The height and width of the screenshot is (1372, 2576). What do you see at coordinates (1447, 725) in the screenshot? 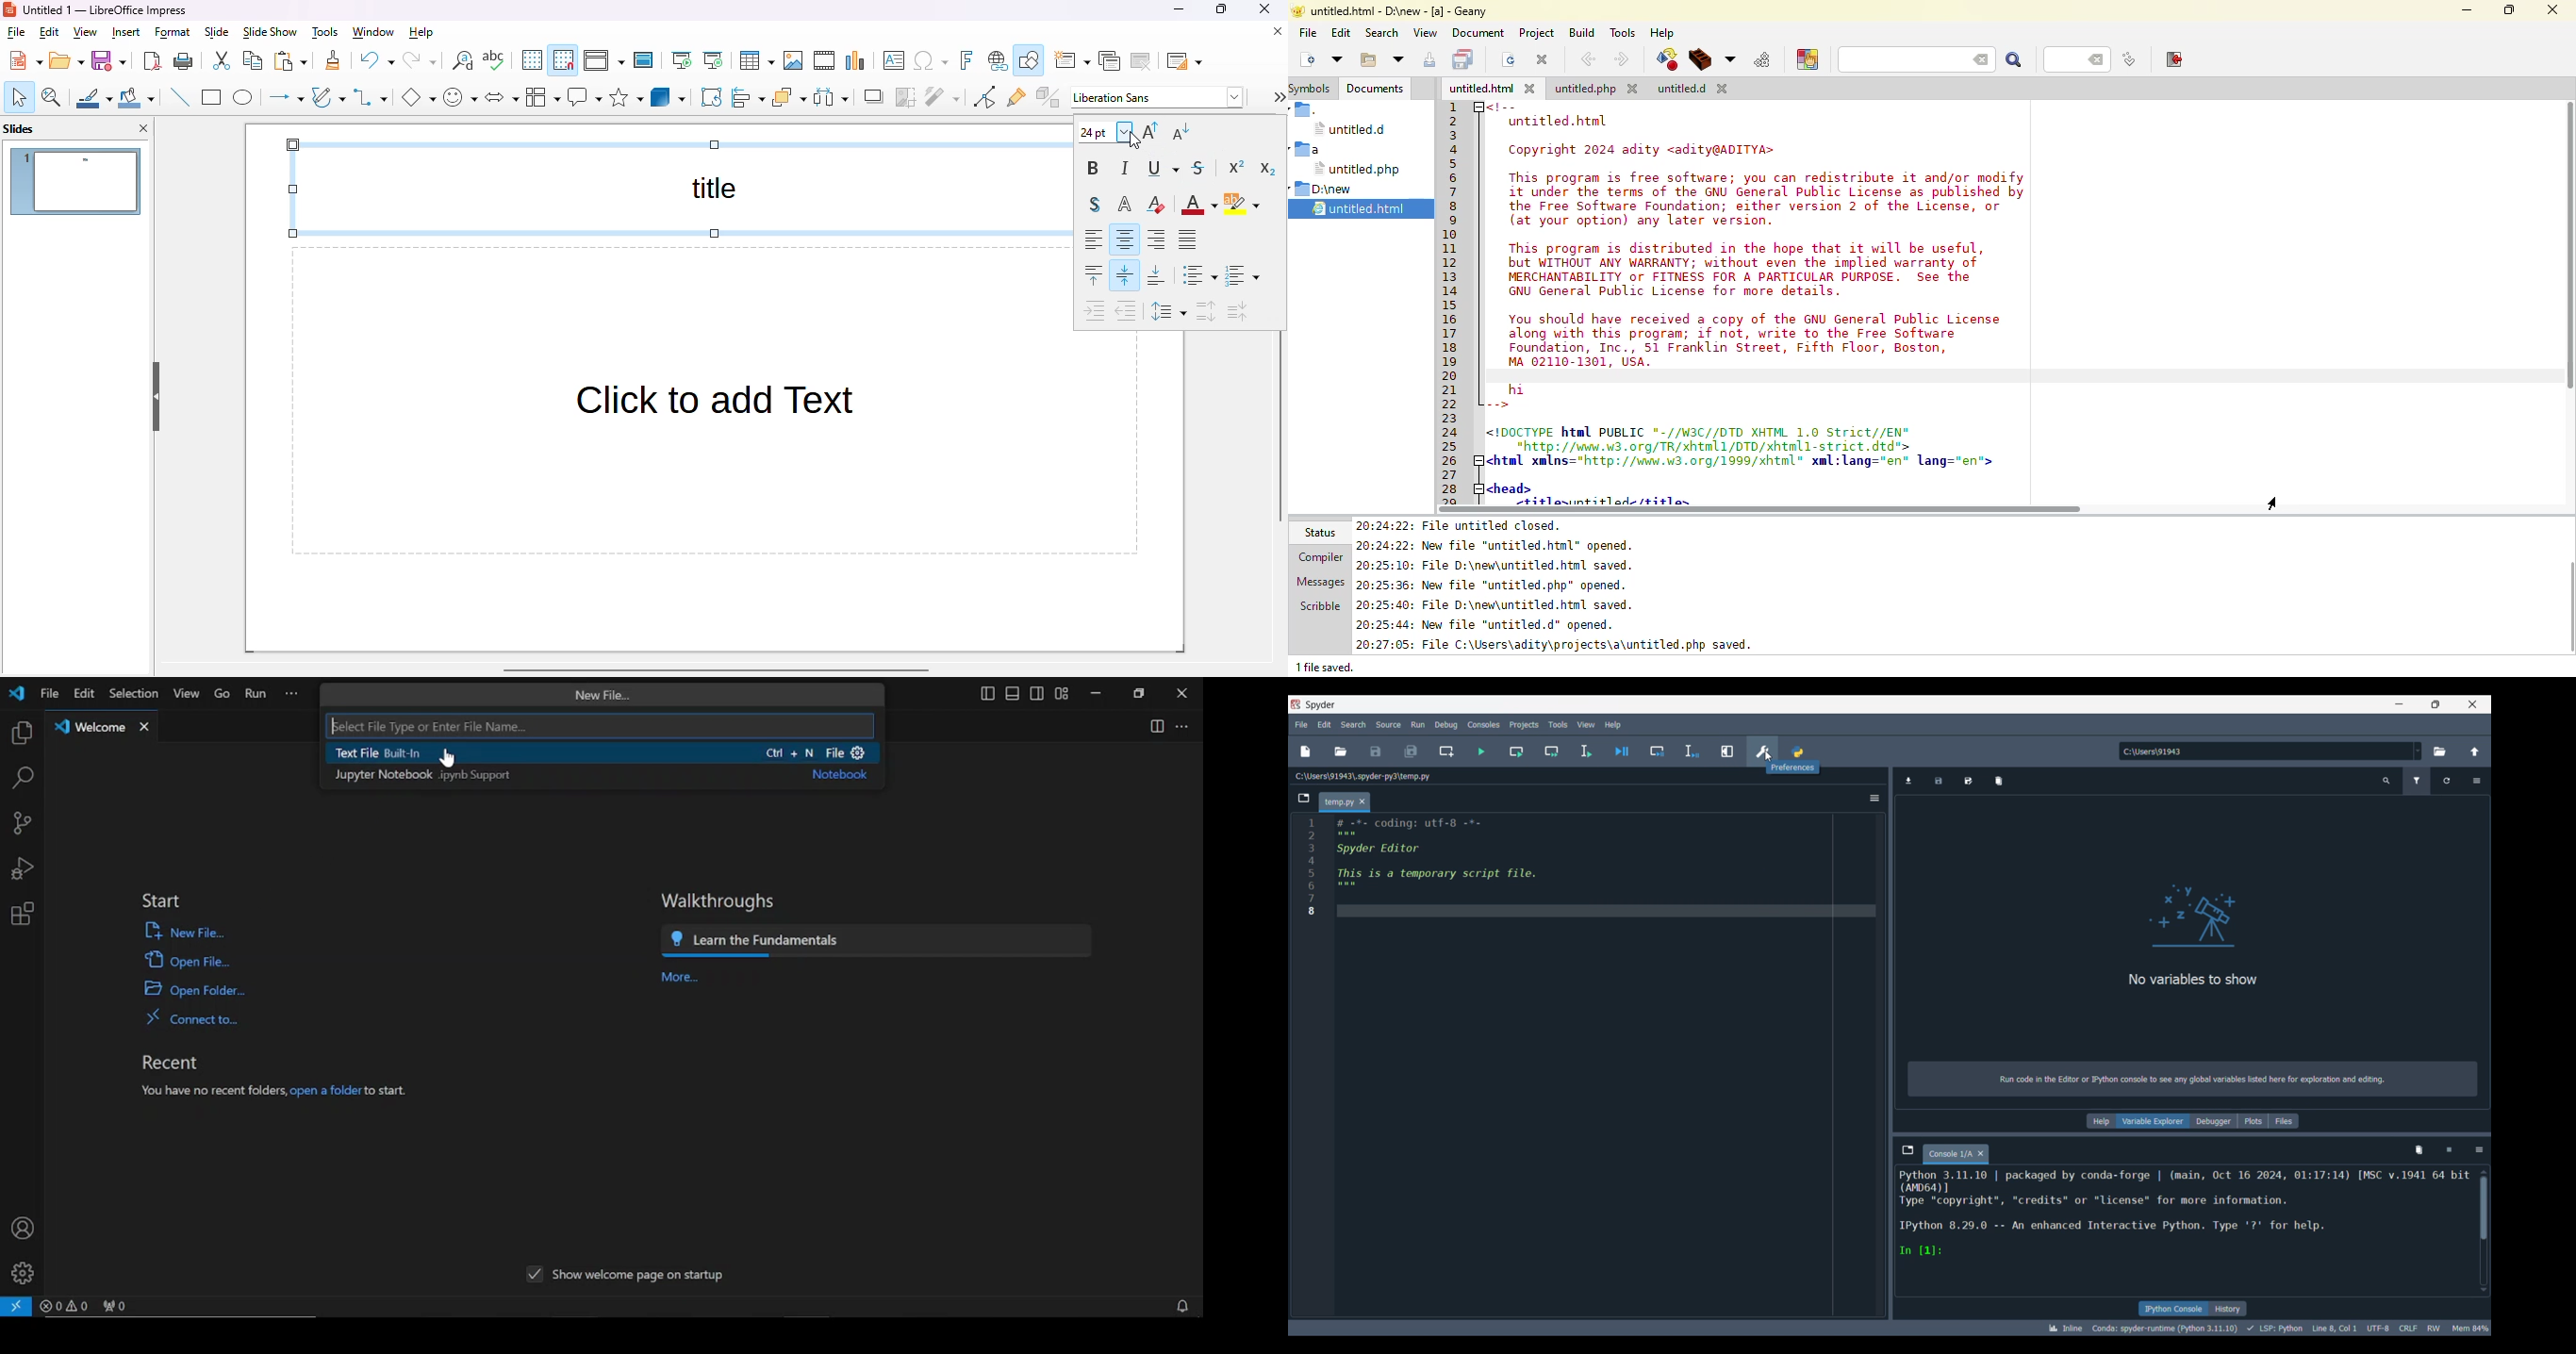
I see `Debug menu` at bounding box center [1447, 725].